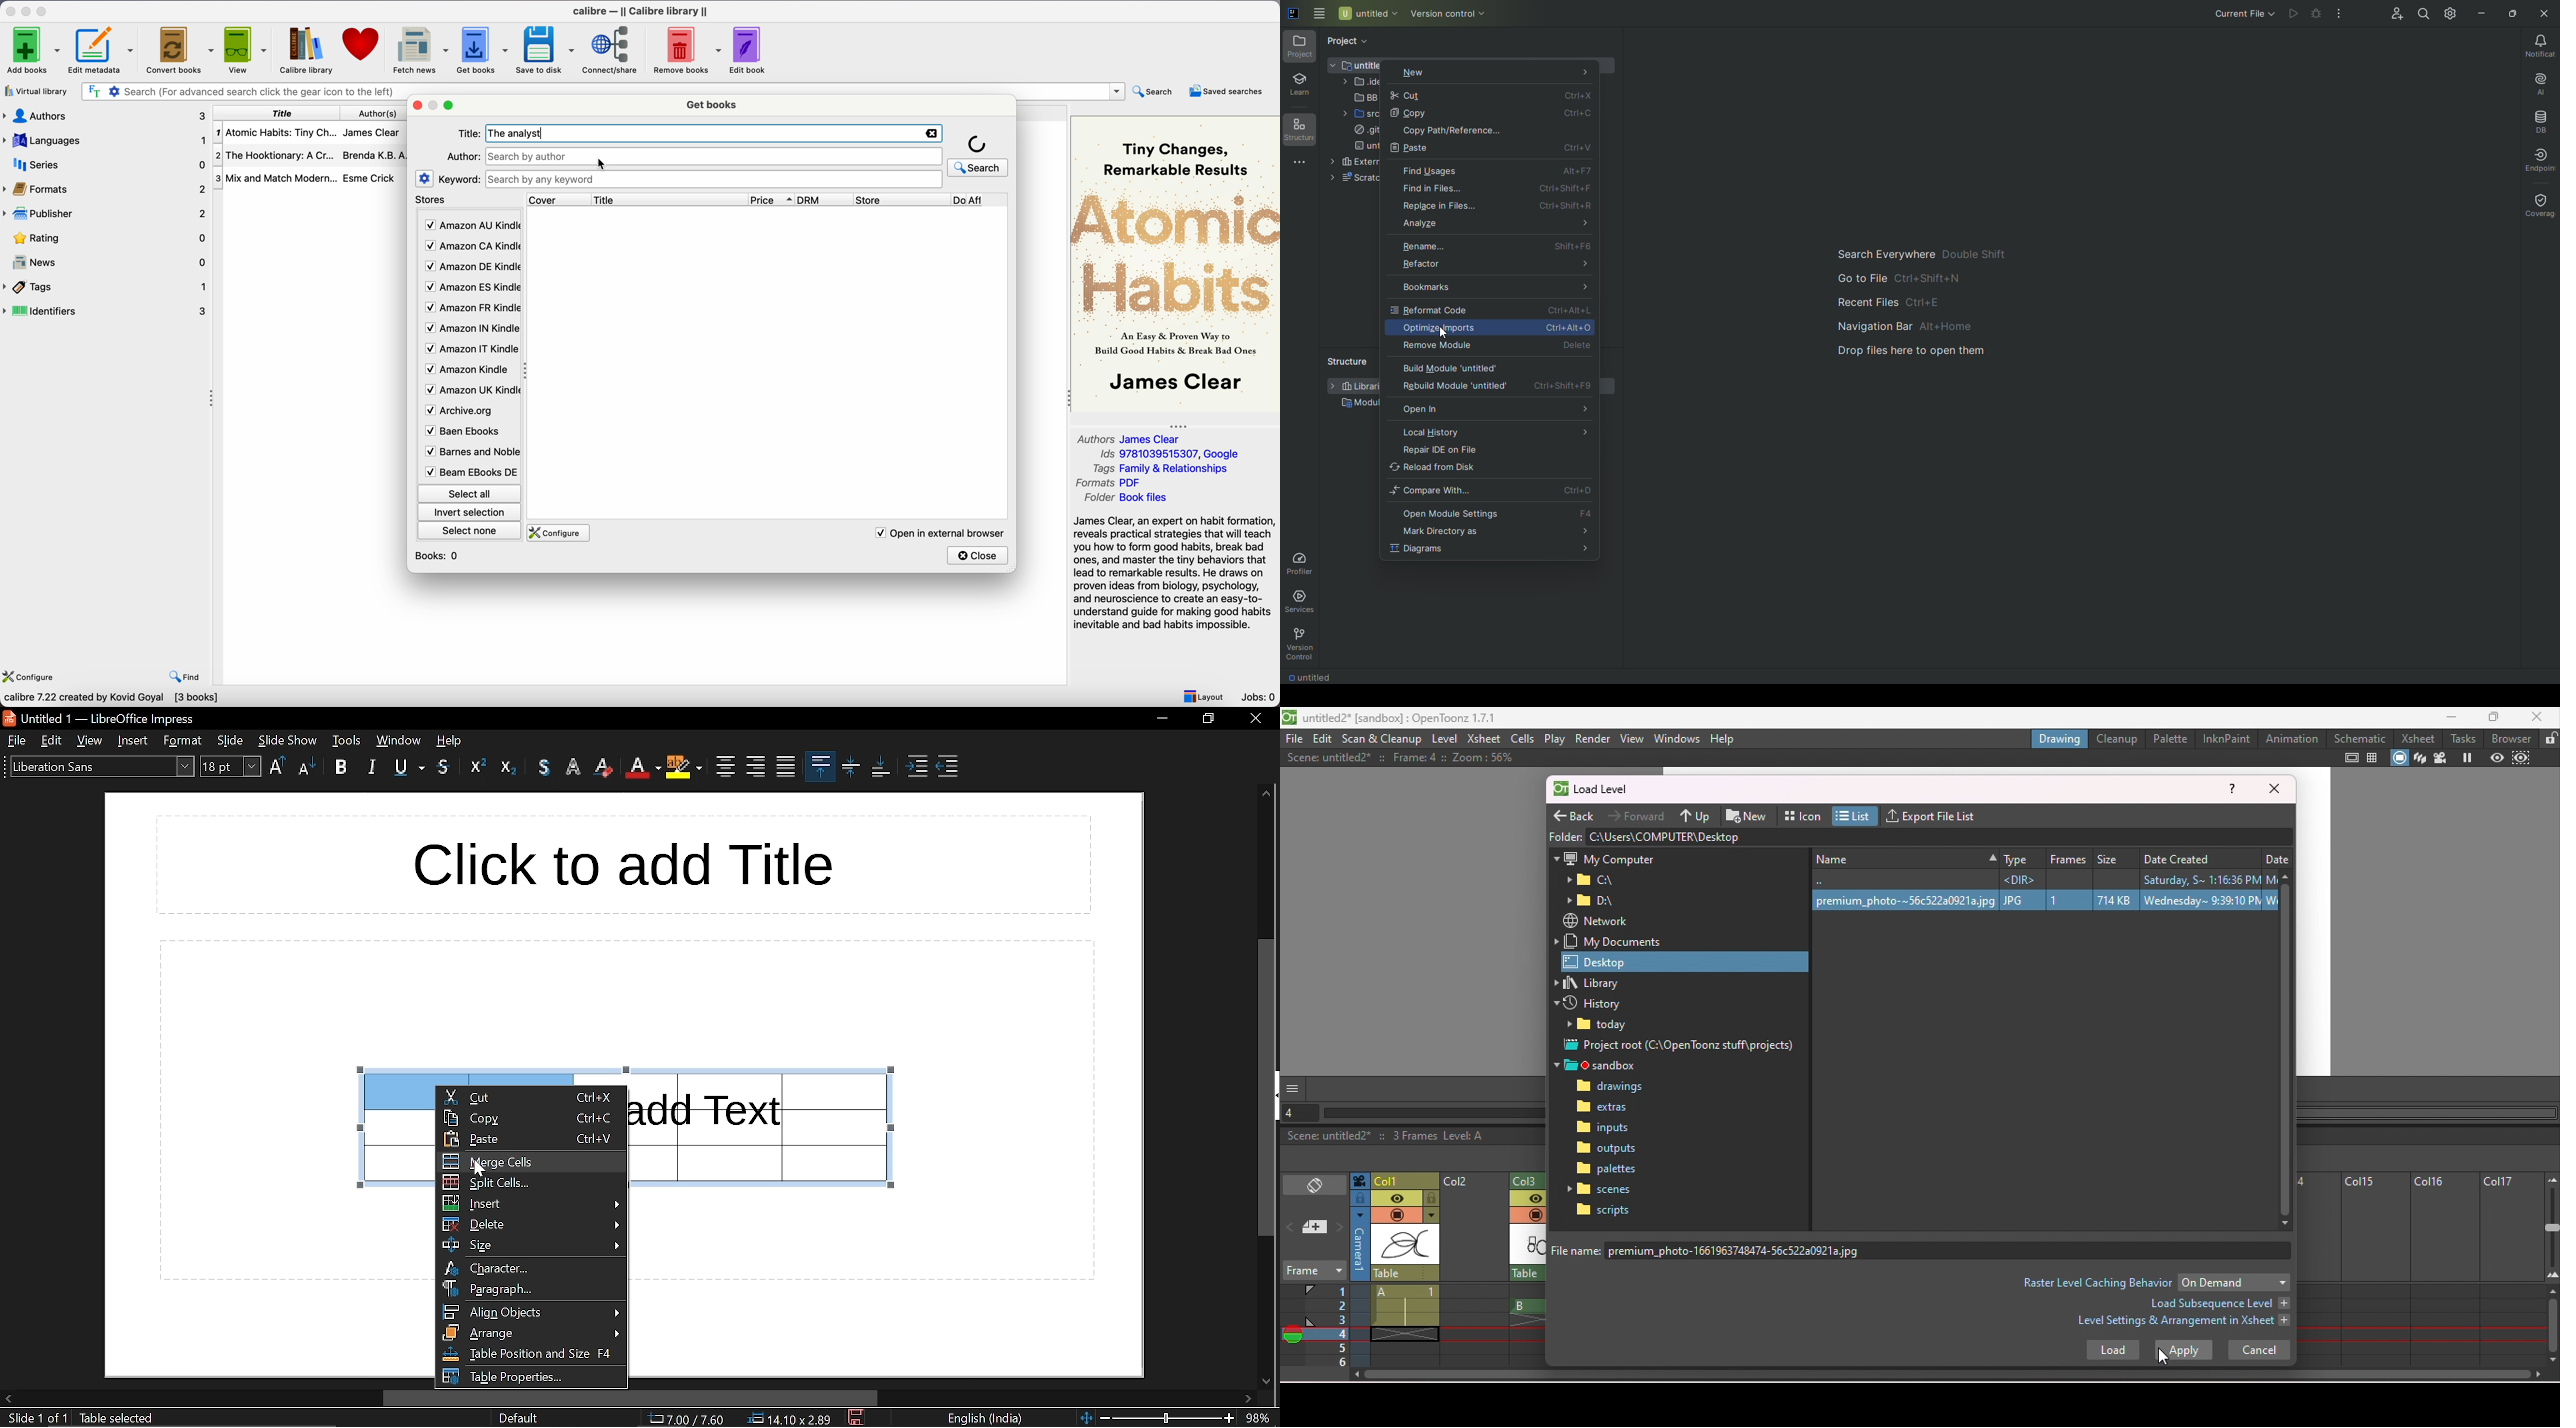 Image resolution: width=2576 pixels, height=1428 pixels. What do you see at coordinates (2338, 14) in the screenshot?
I see `More Actions` at bounding box center [2338, 14].